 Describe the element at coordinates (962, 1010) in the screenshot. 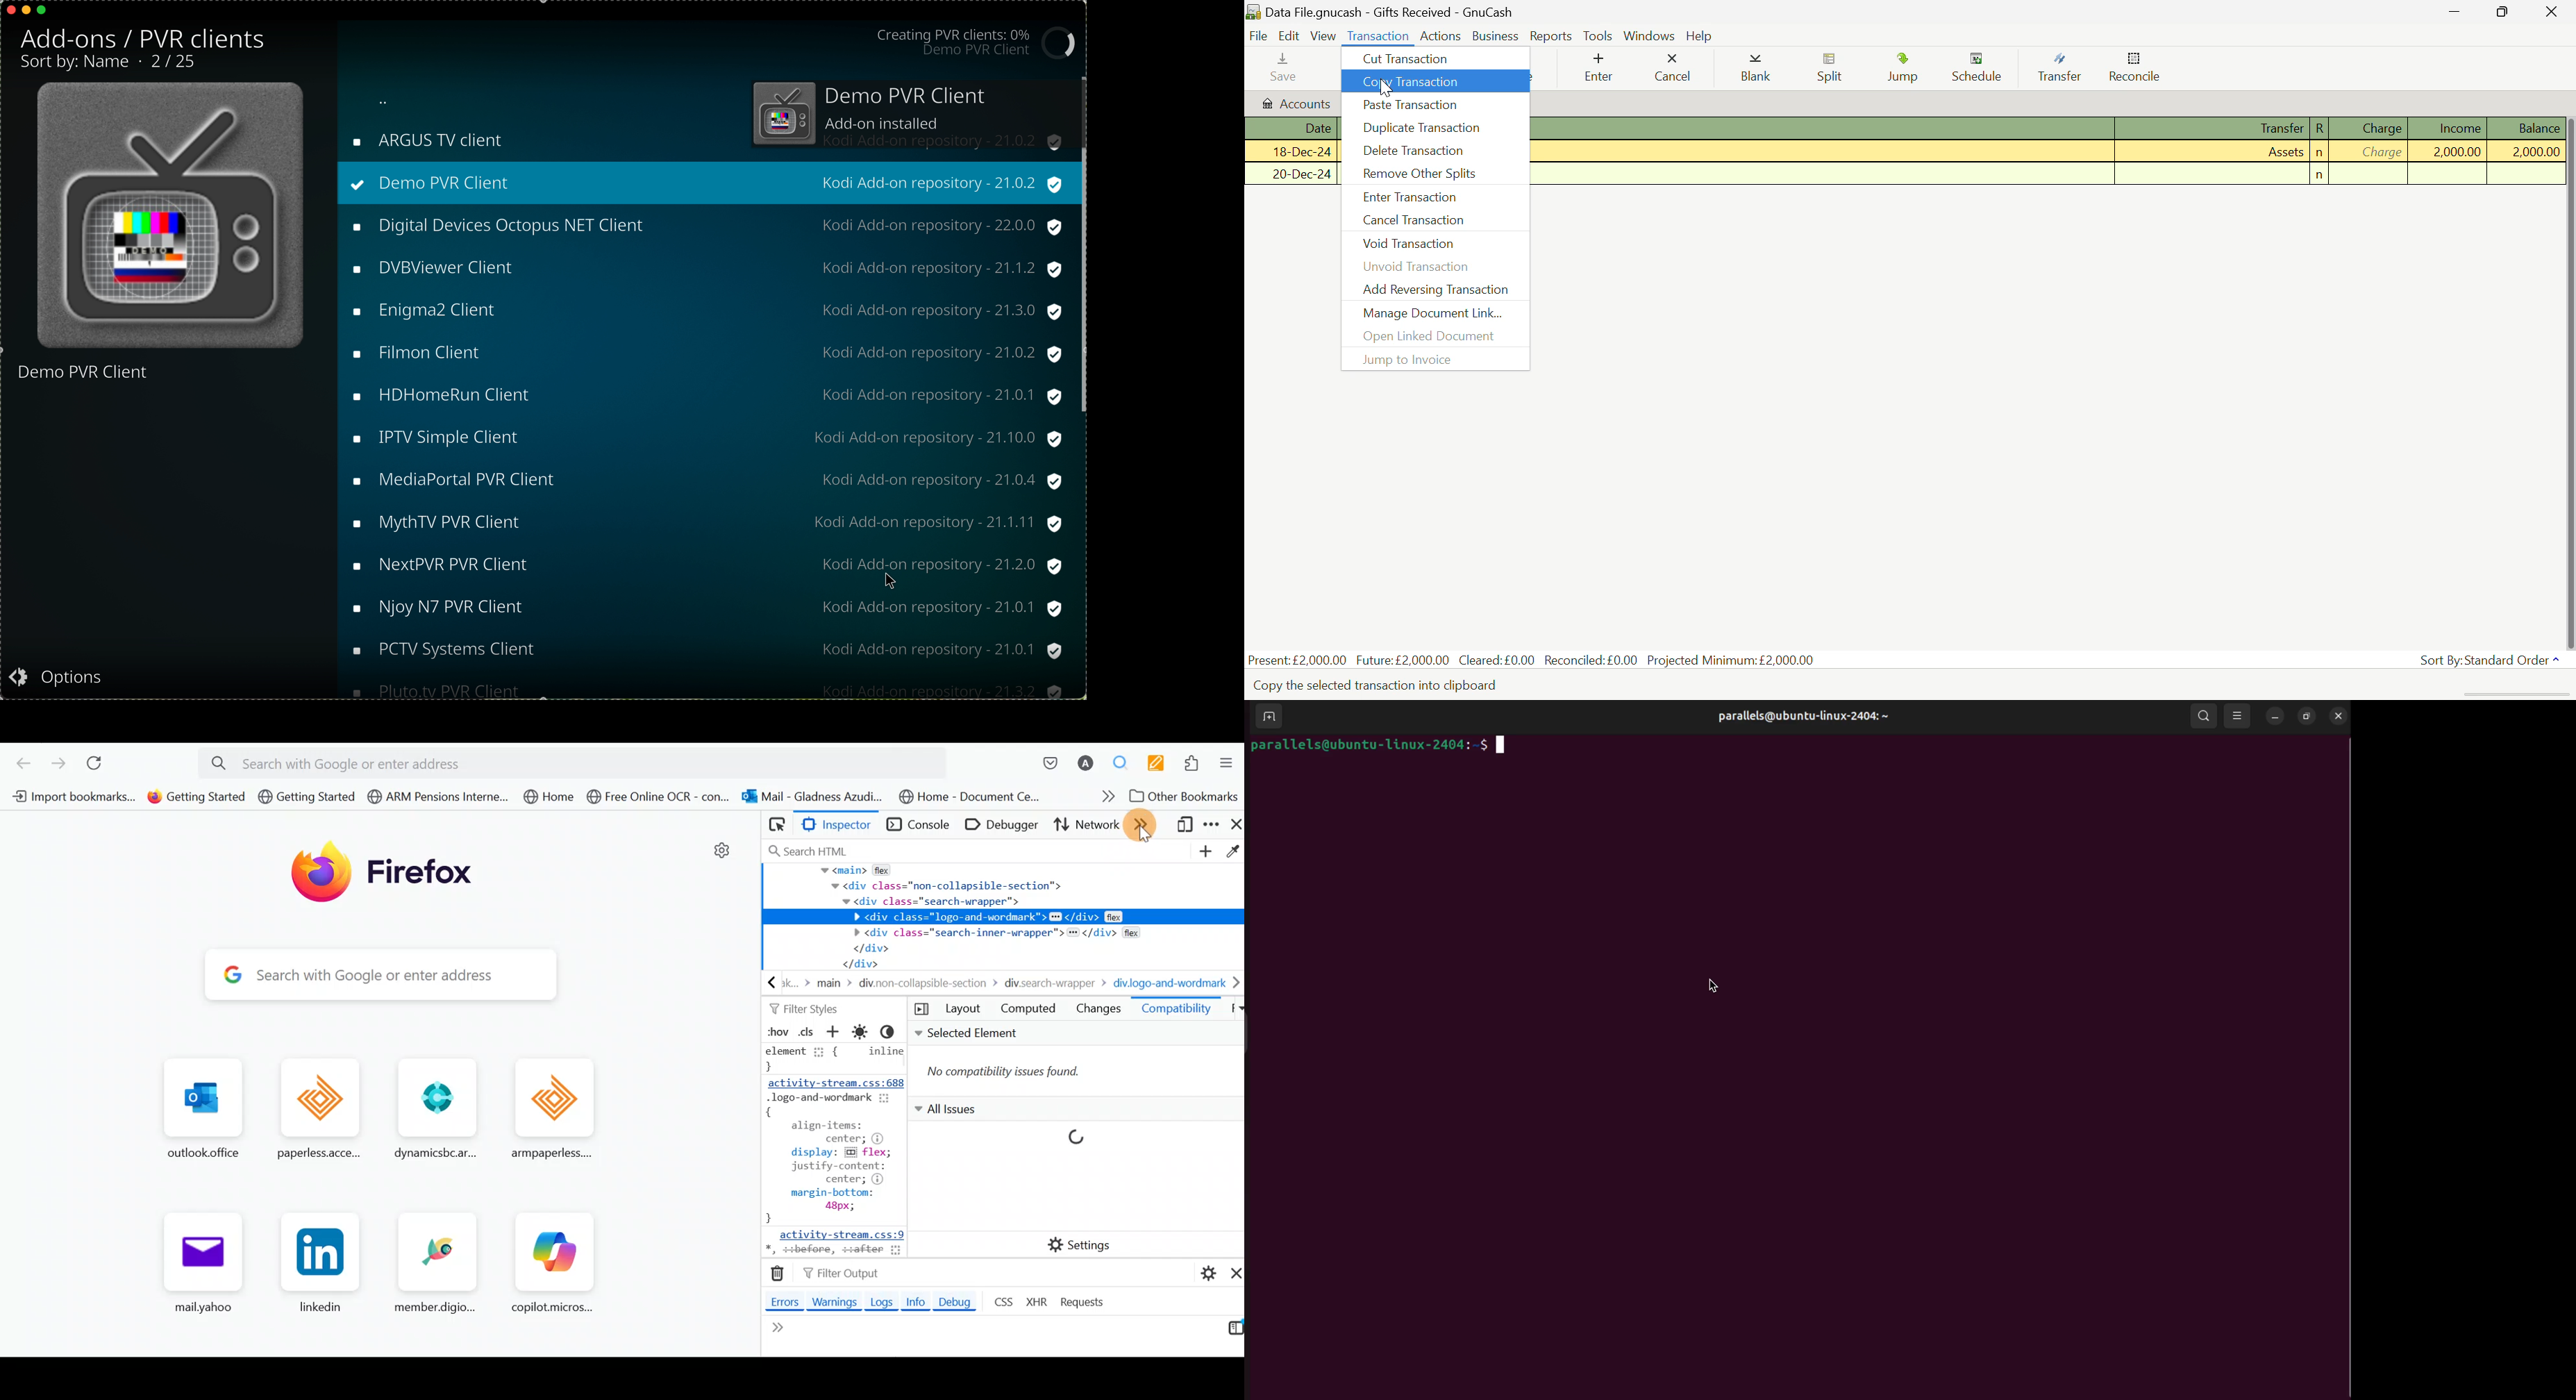

I see `Layout` at that location.